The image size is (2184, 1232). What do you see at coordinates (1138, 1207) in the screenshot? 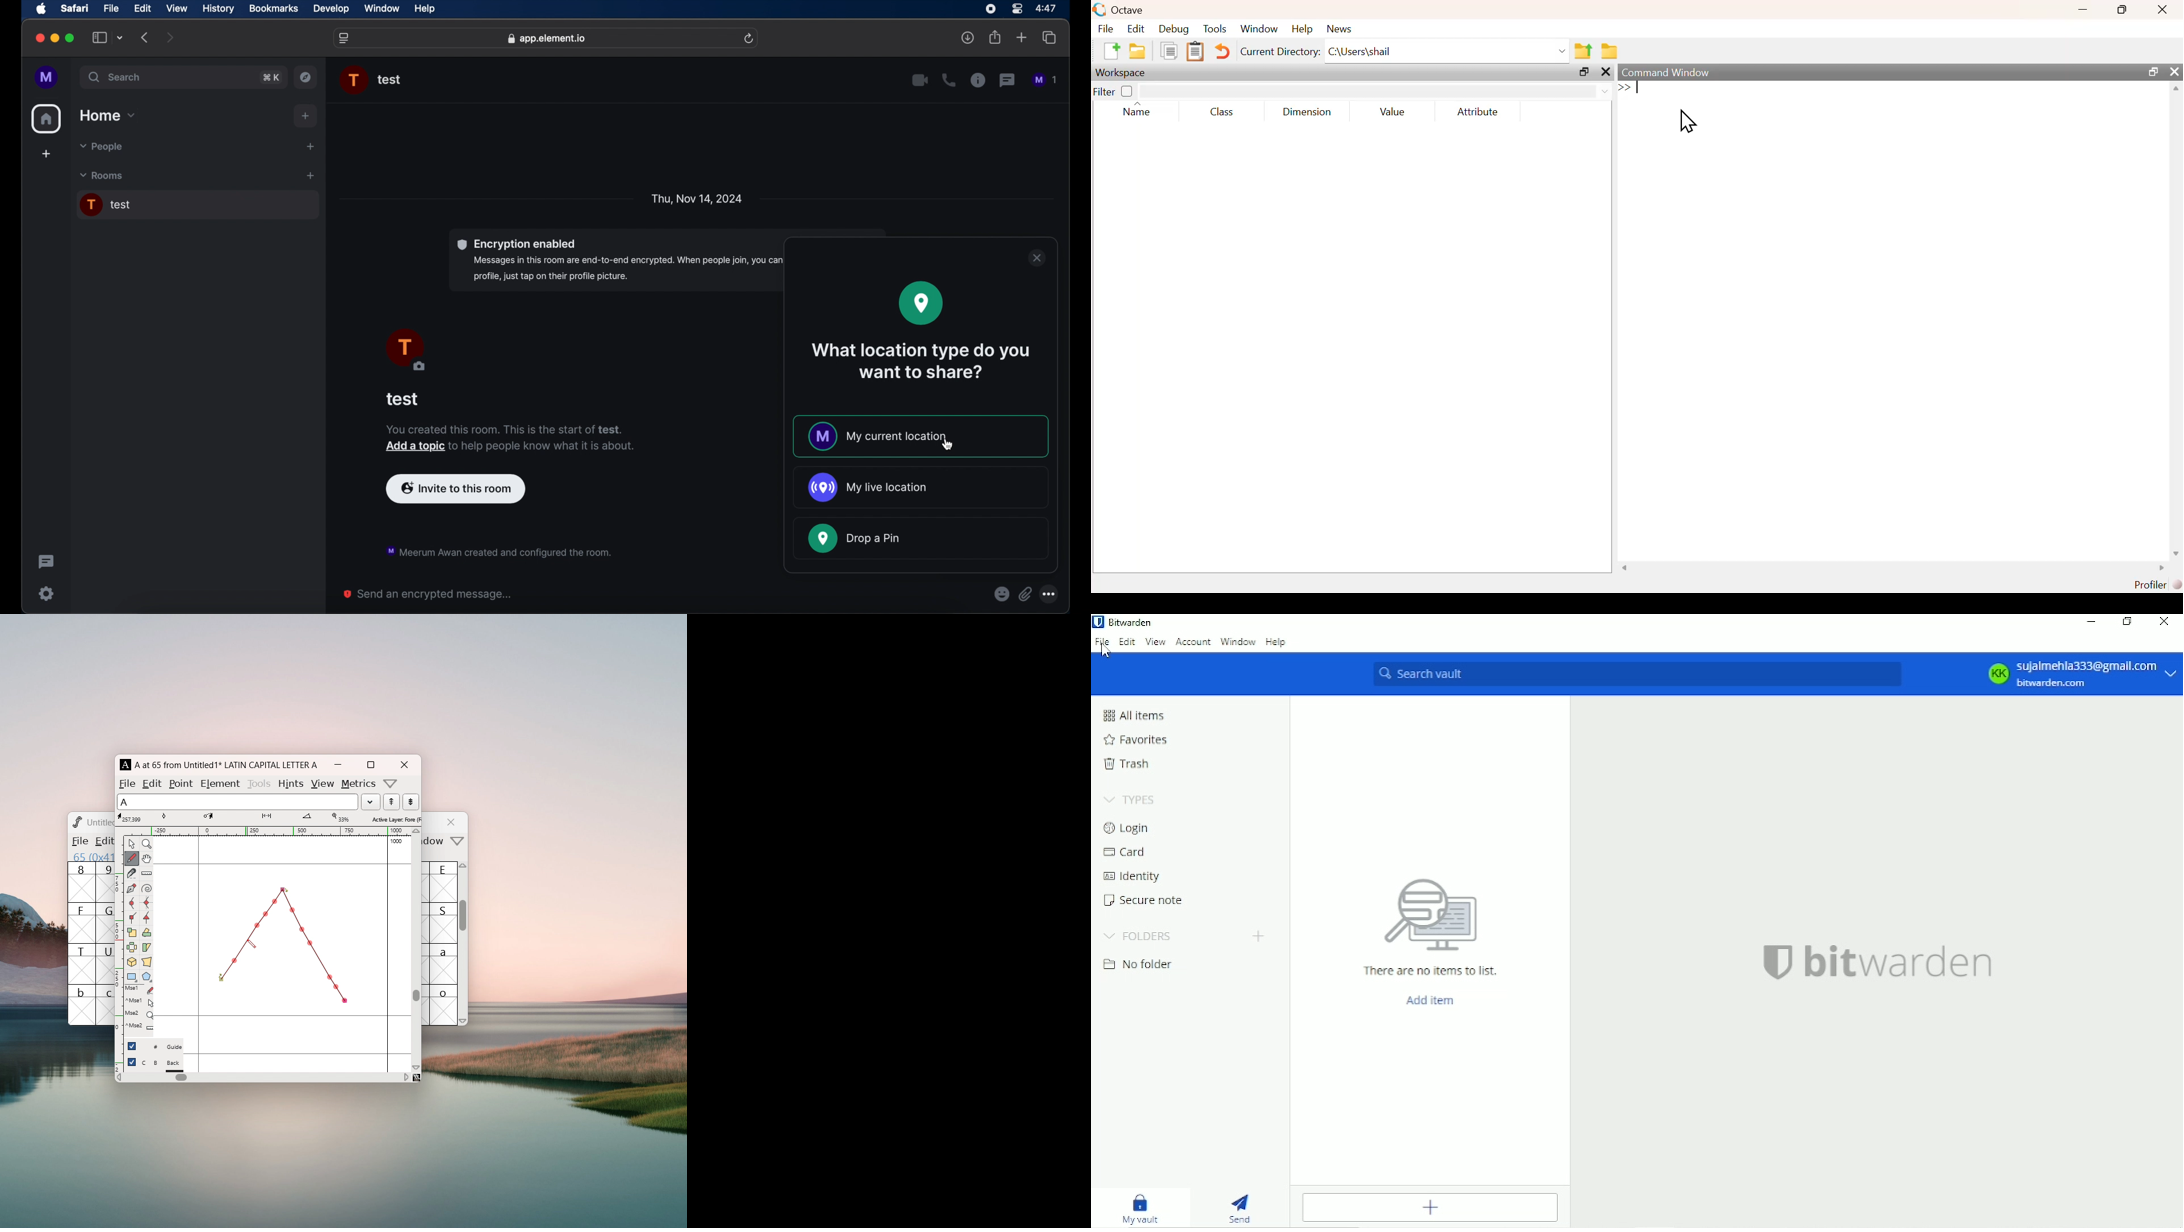
I see `My vault` at bounding box center [1138, 1207].